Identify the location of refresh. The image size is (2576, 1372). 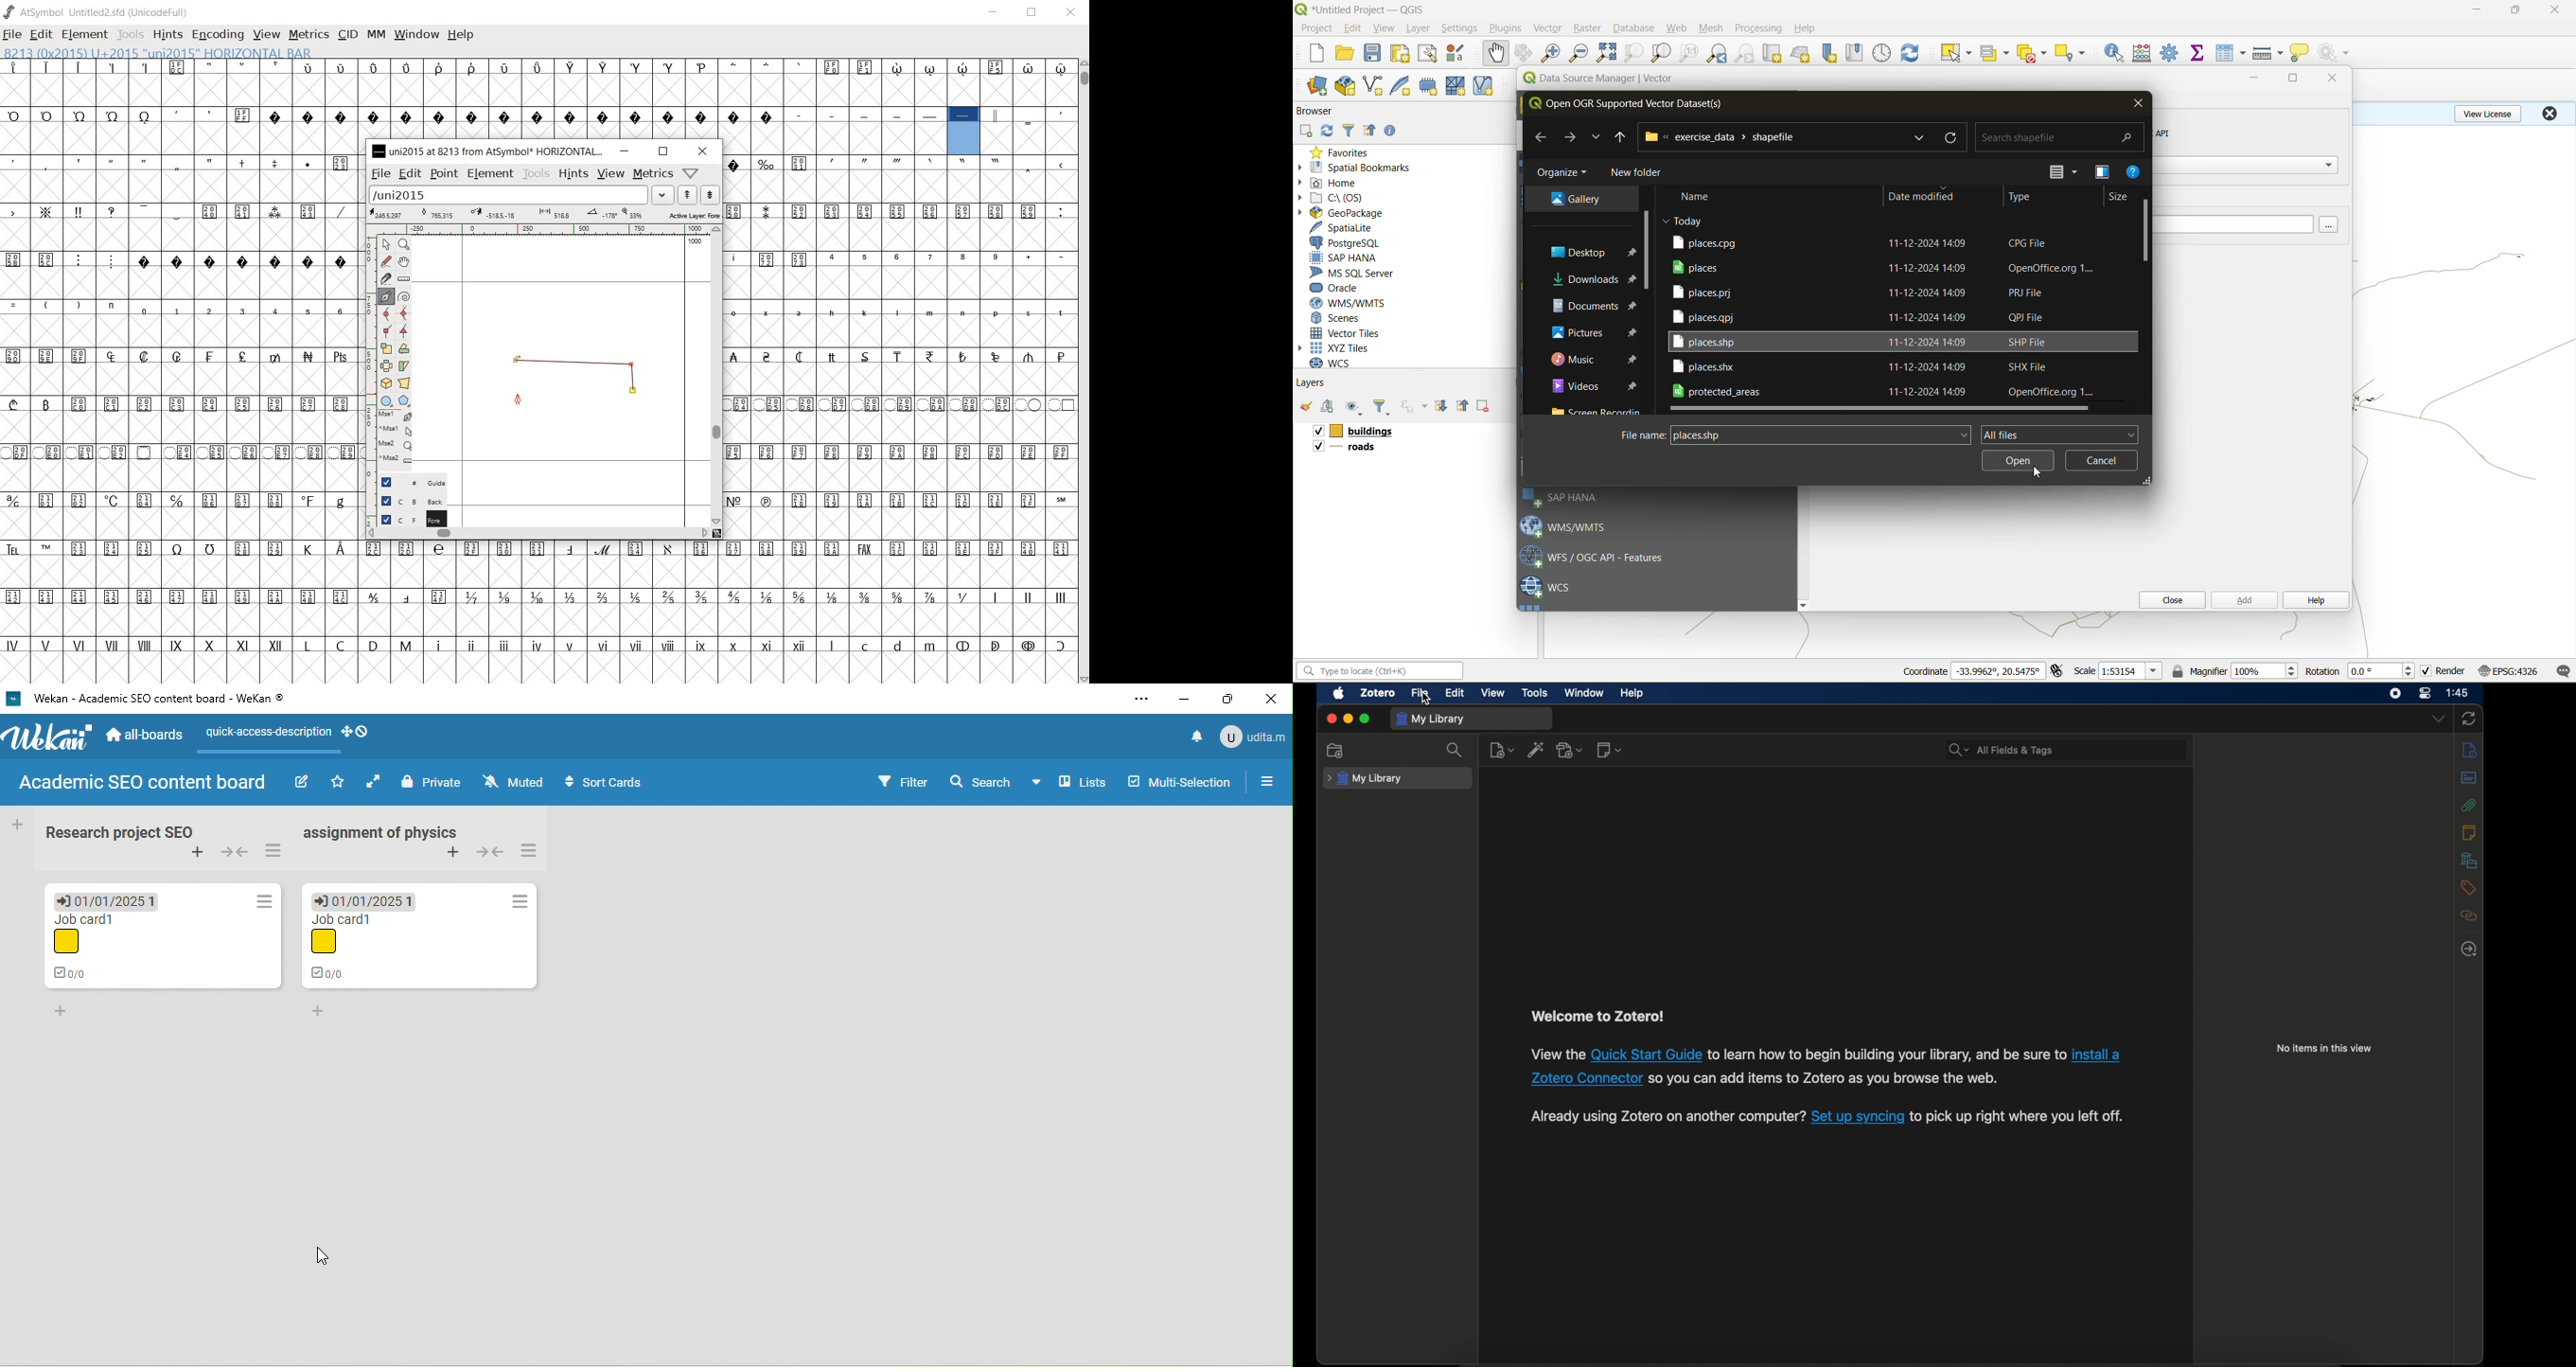
(1955, 138).